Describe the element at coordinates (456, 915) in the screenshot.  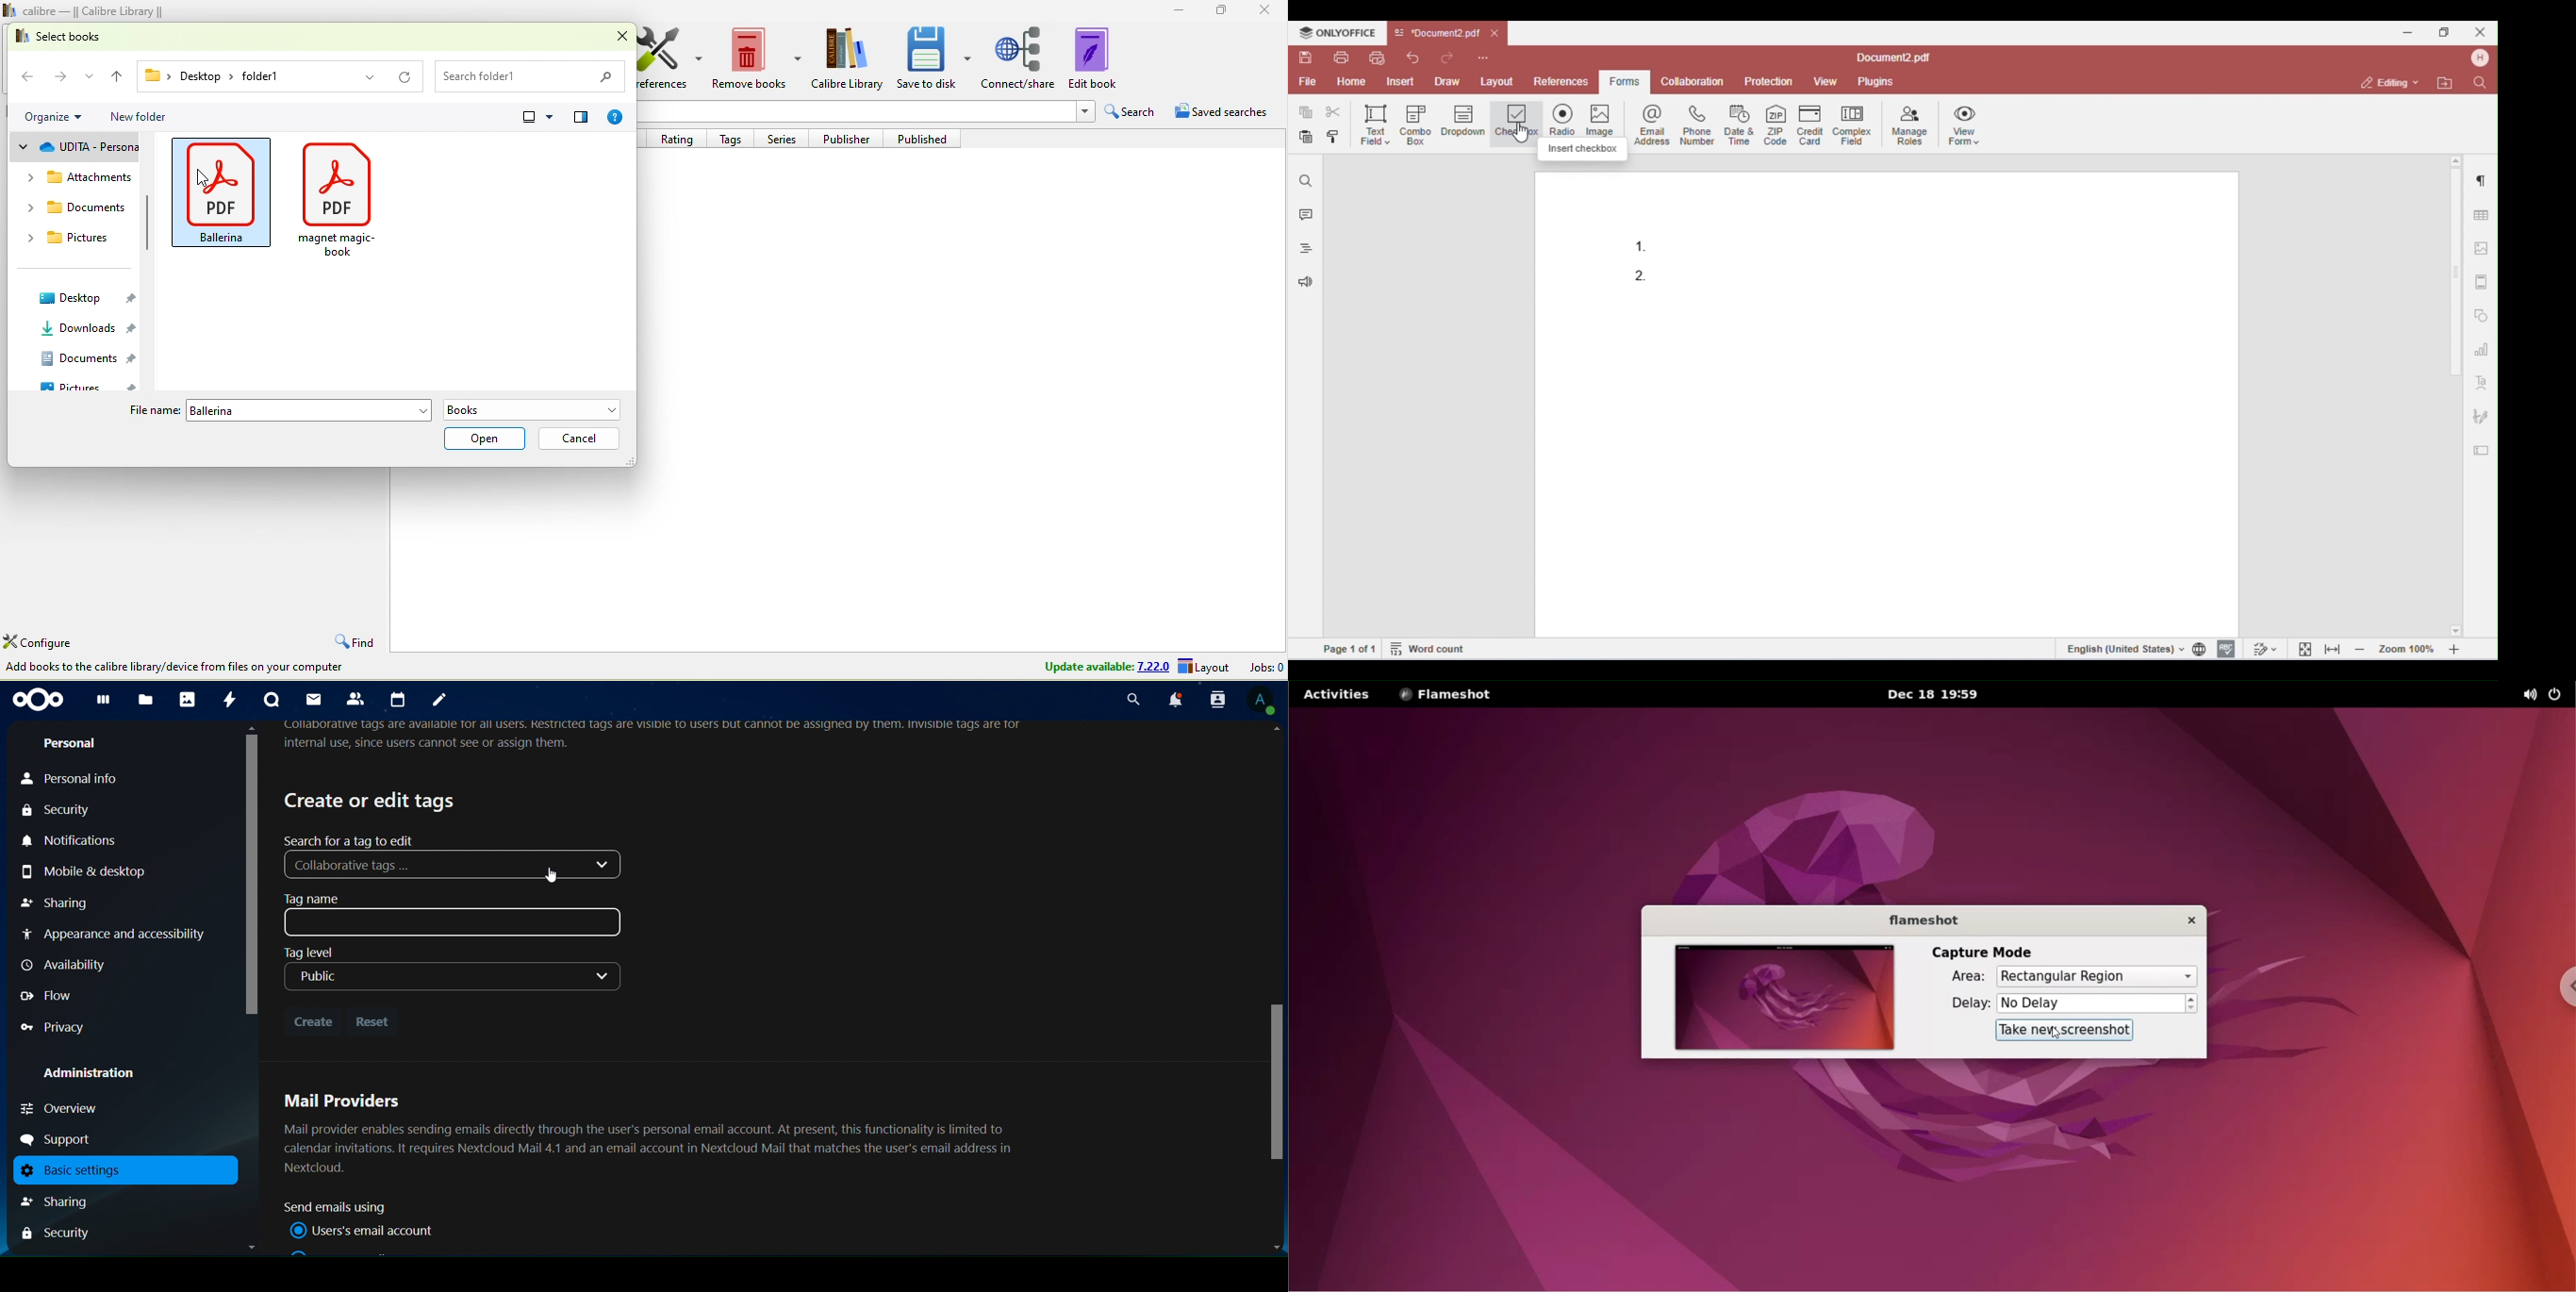
I see `tag name` at that location.